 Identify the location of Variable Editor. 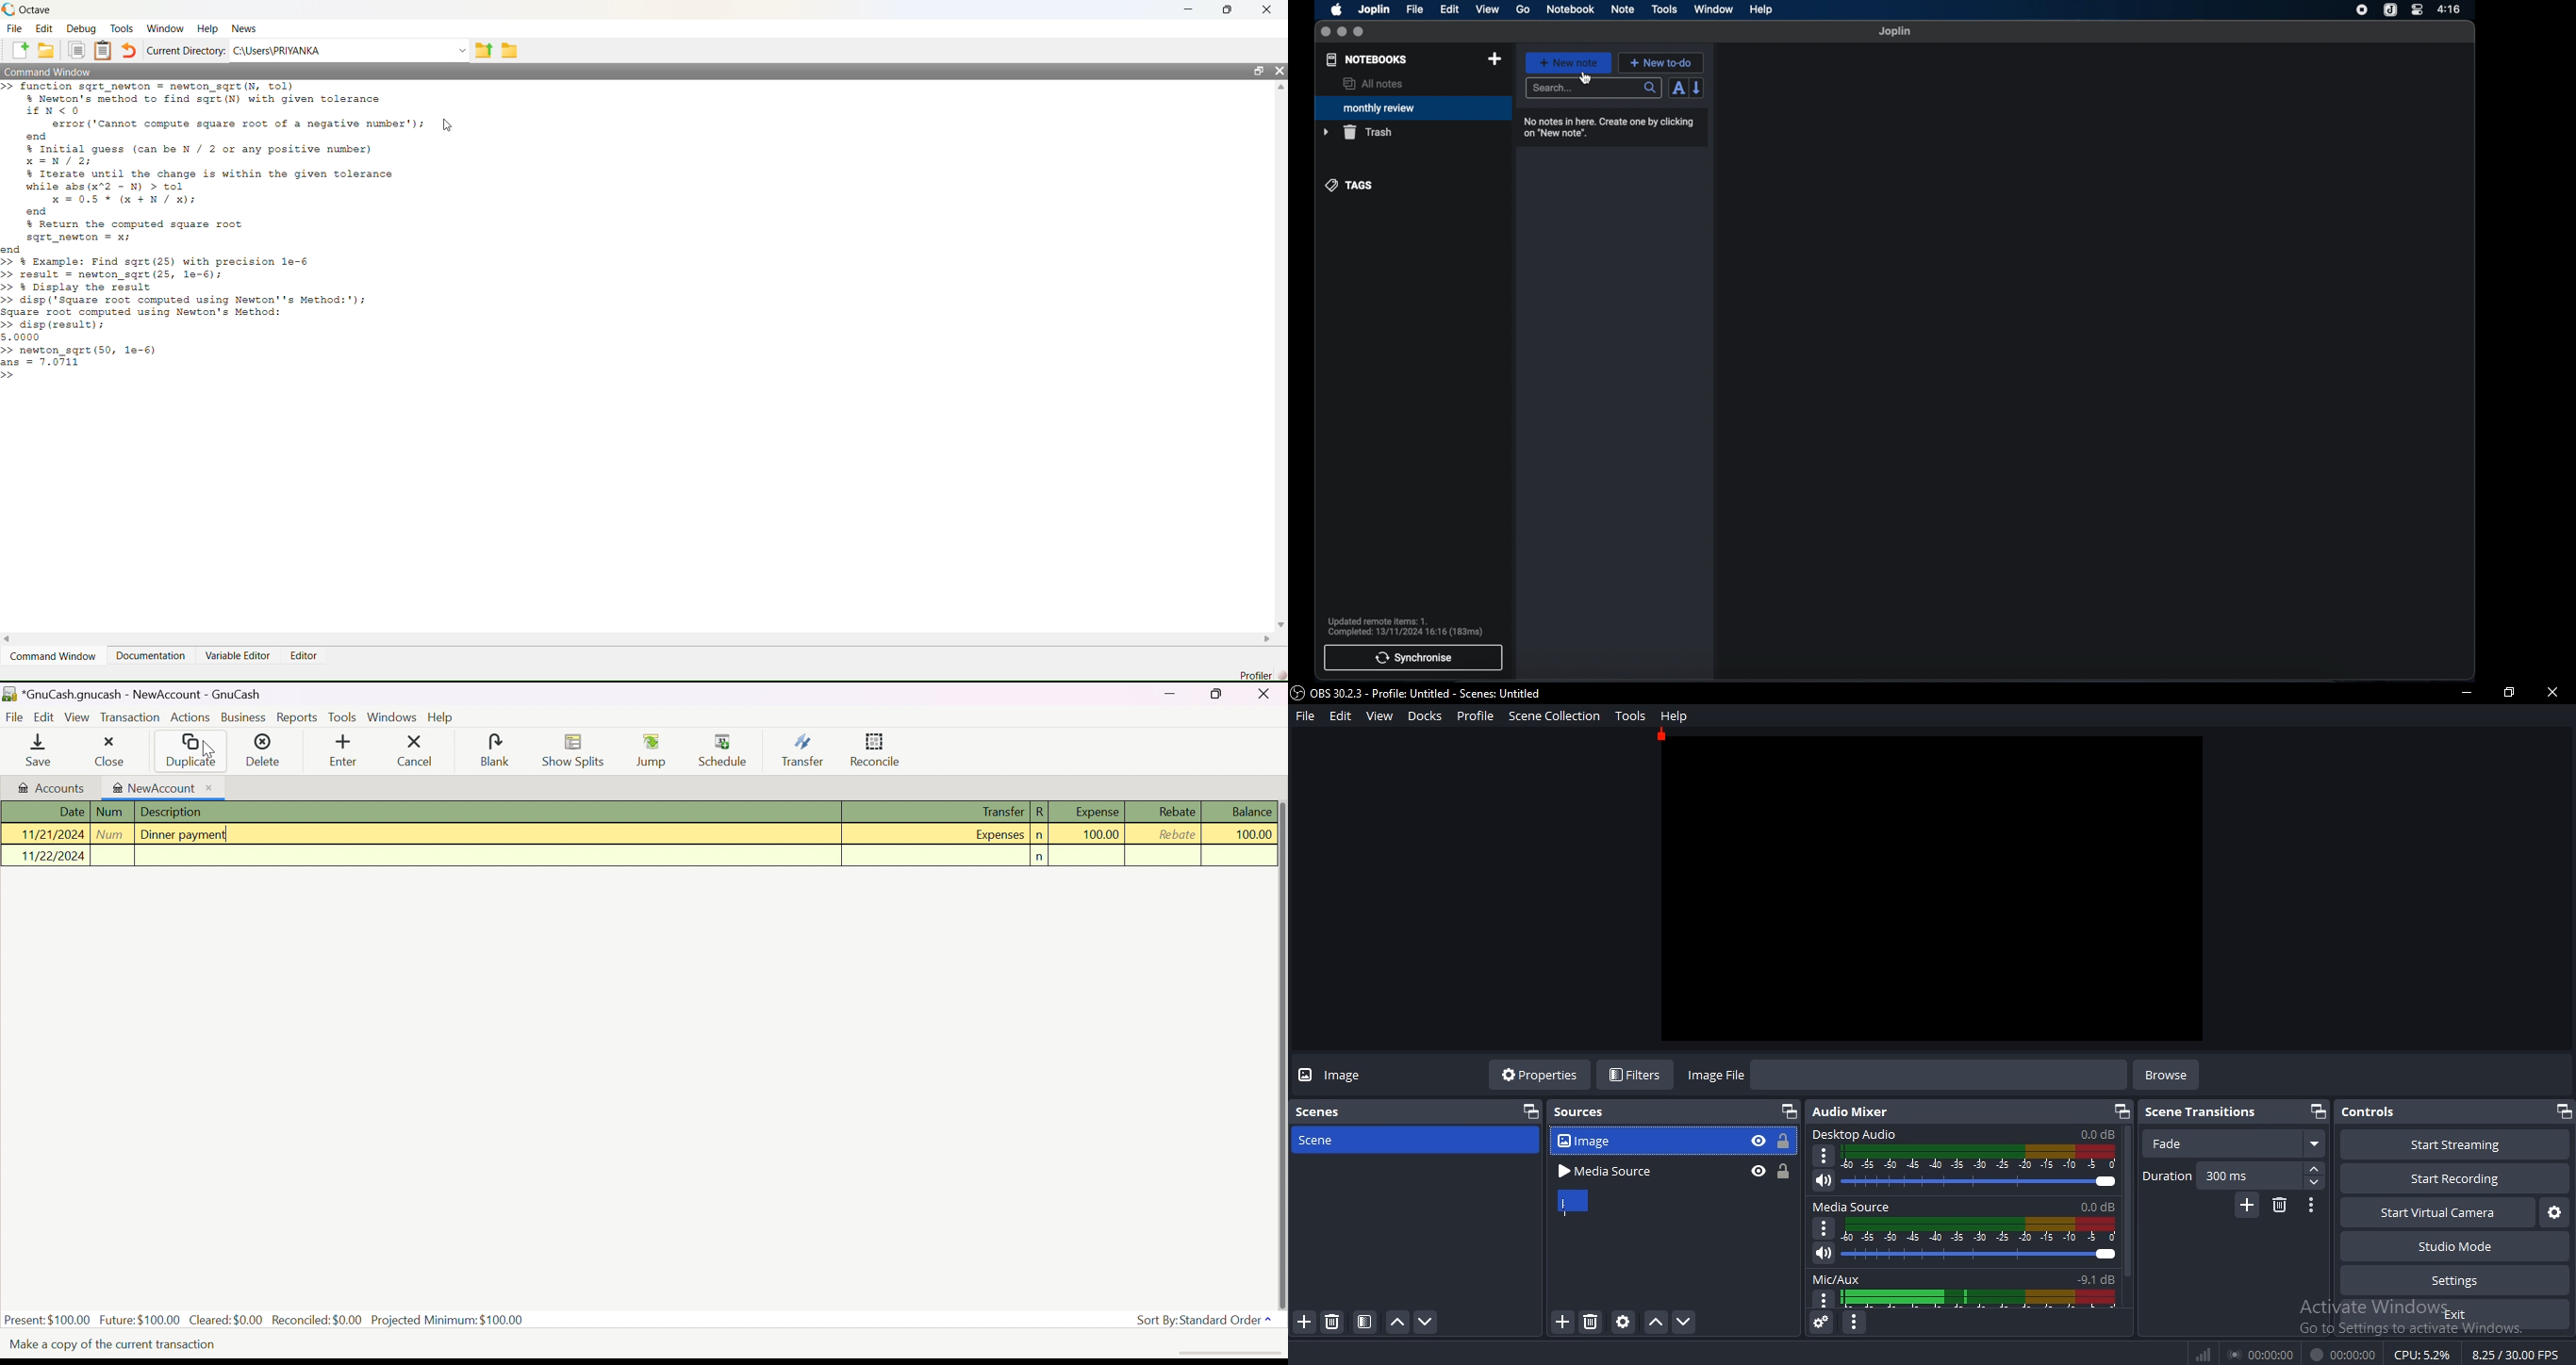
(237, 656).